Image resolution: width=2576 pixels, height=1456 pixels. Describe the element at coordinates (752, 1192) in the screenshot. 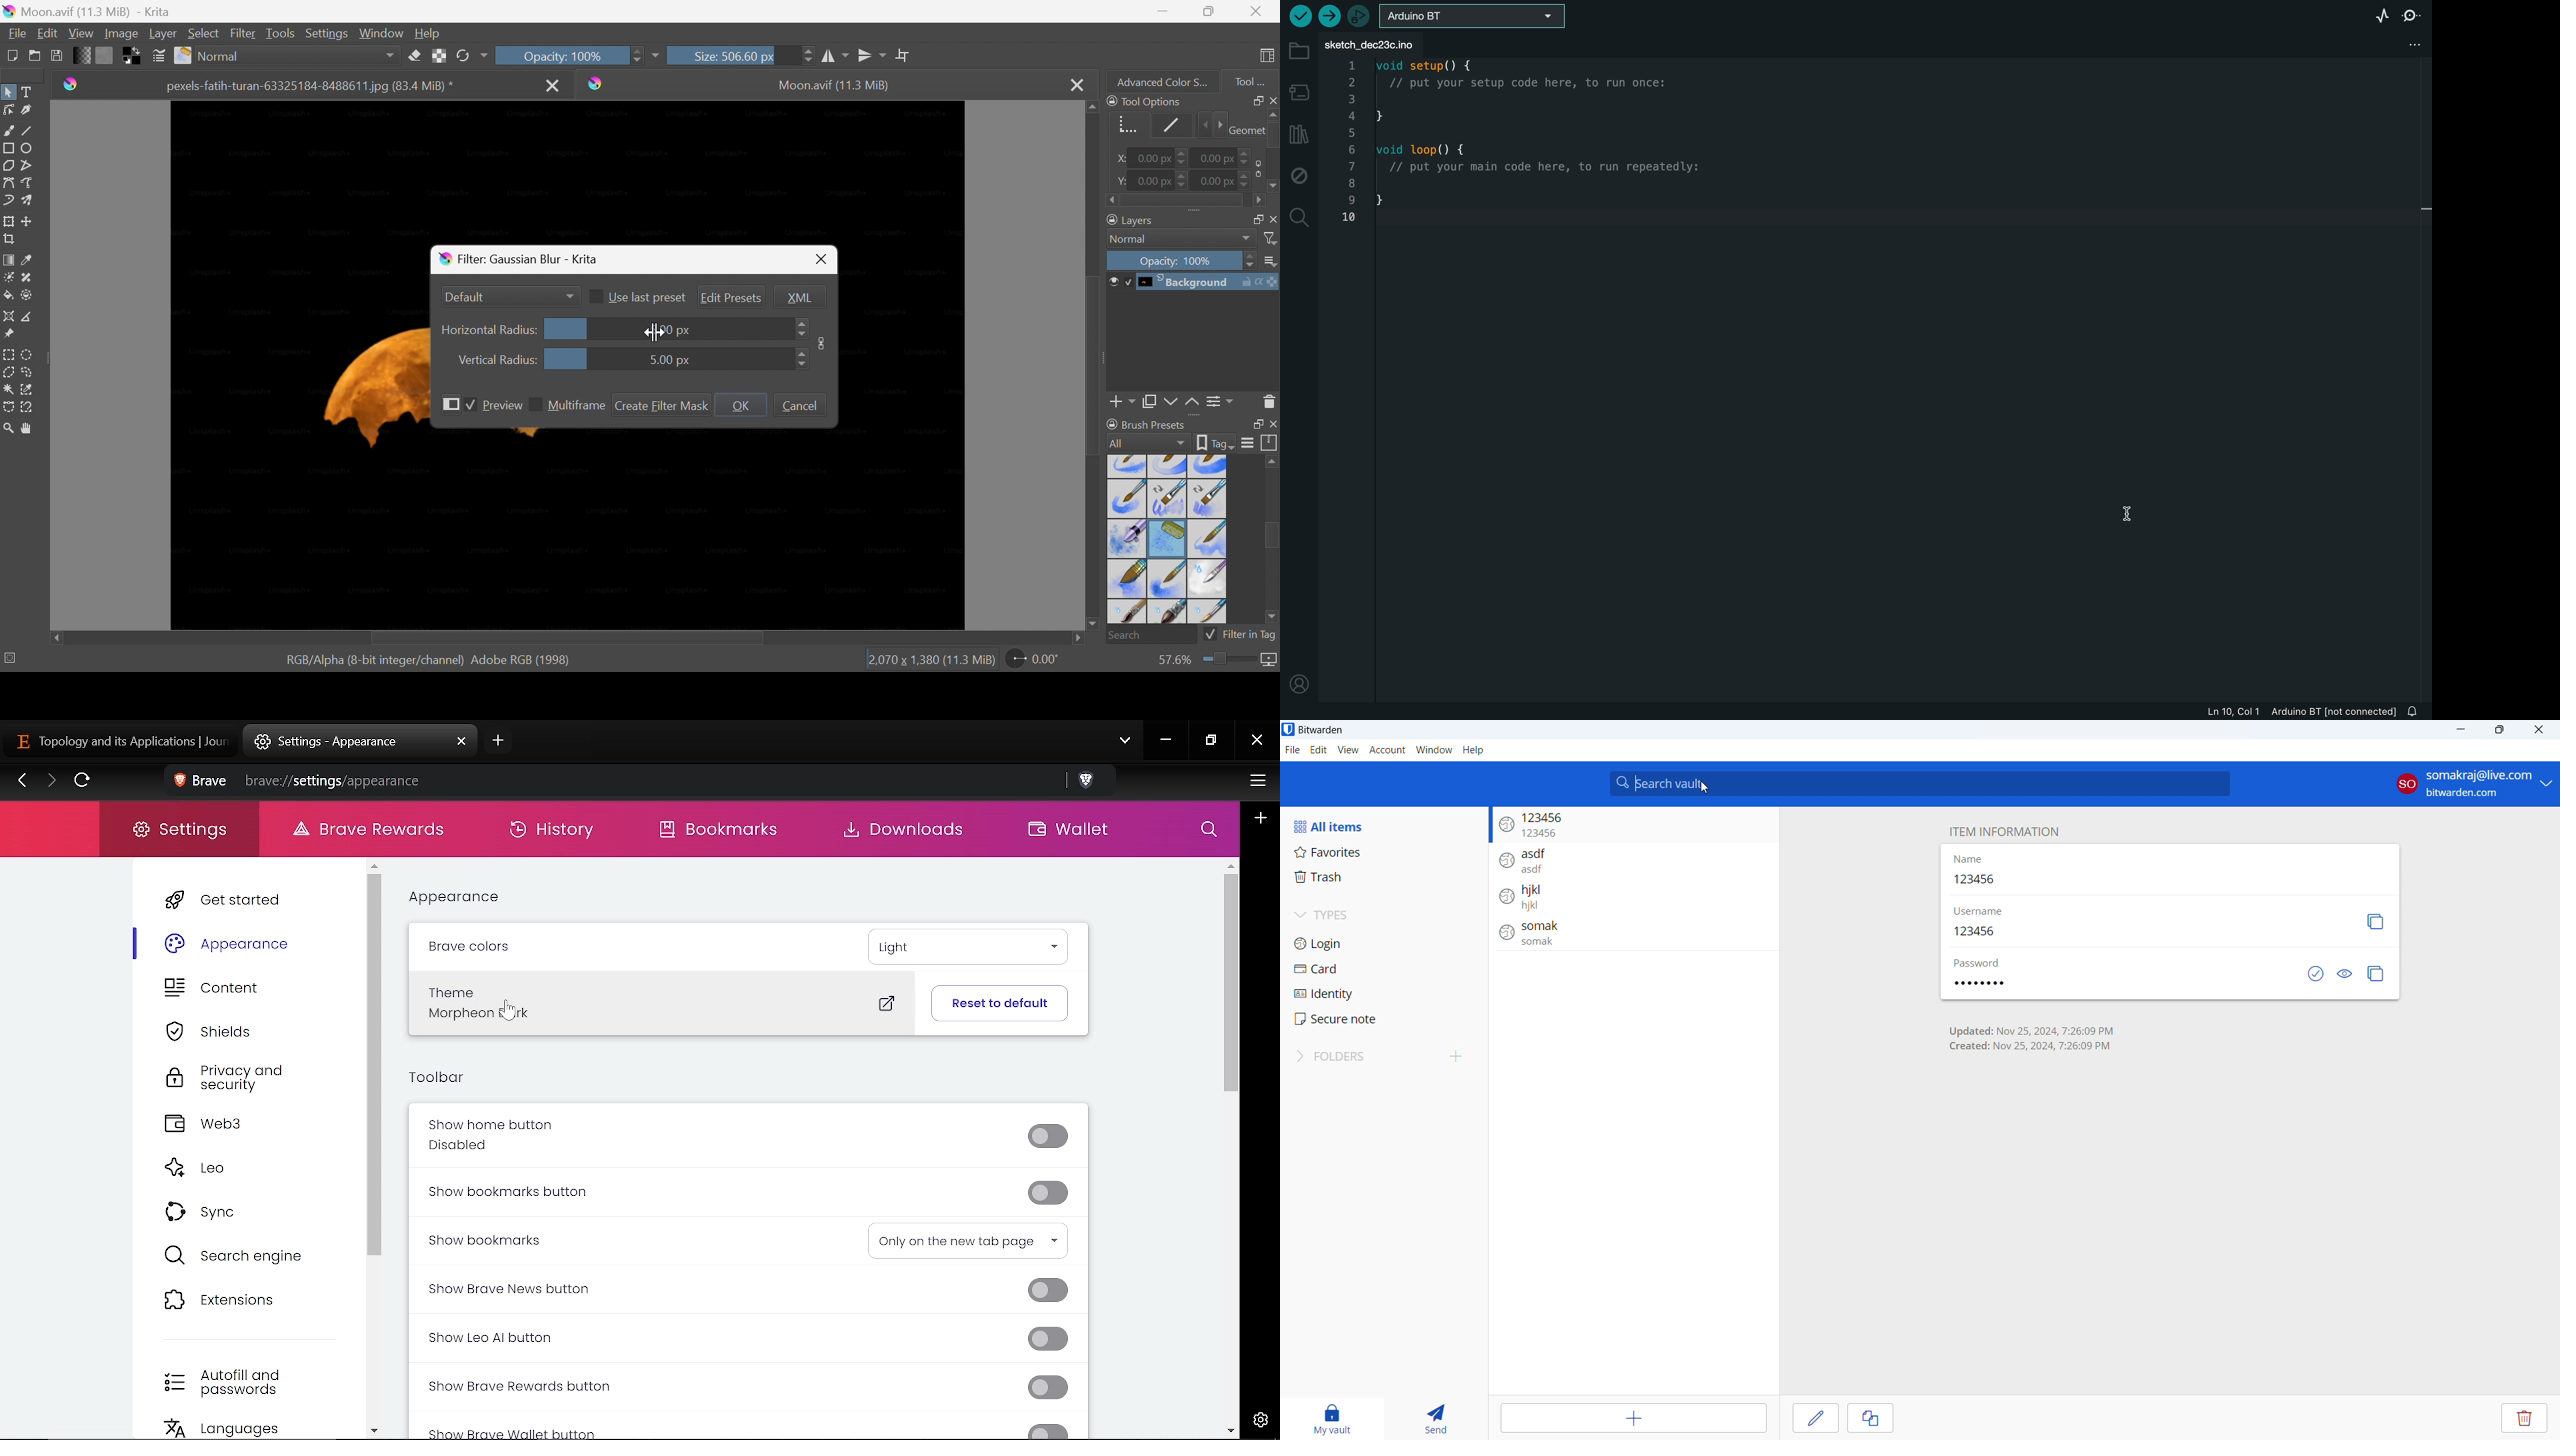

I see `Show bookmarks button` at that location.